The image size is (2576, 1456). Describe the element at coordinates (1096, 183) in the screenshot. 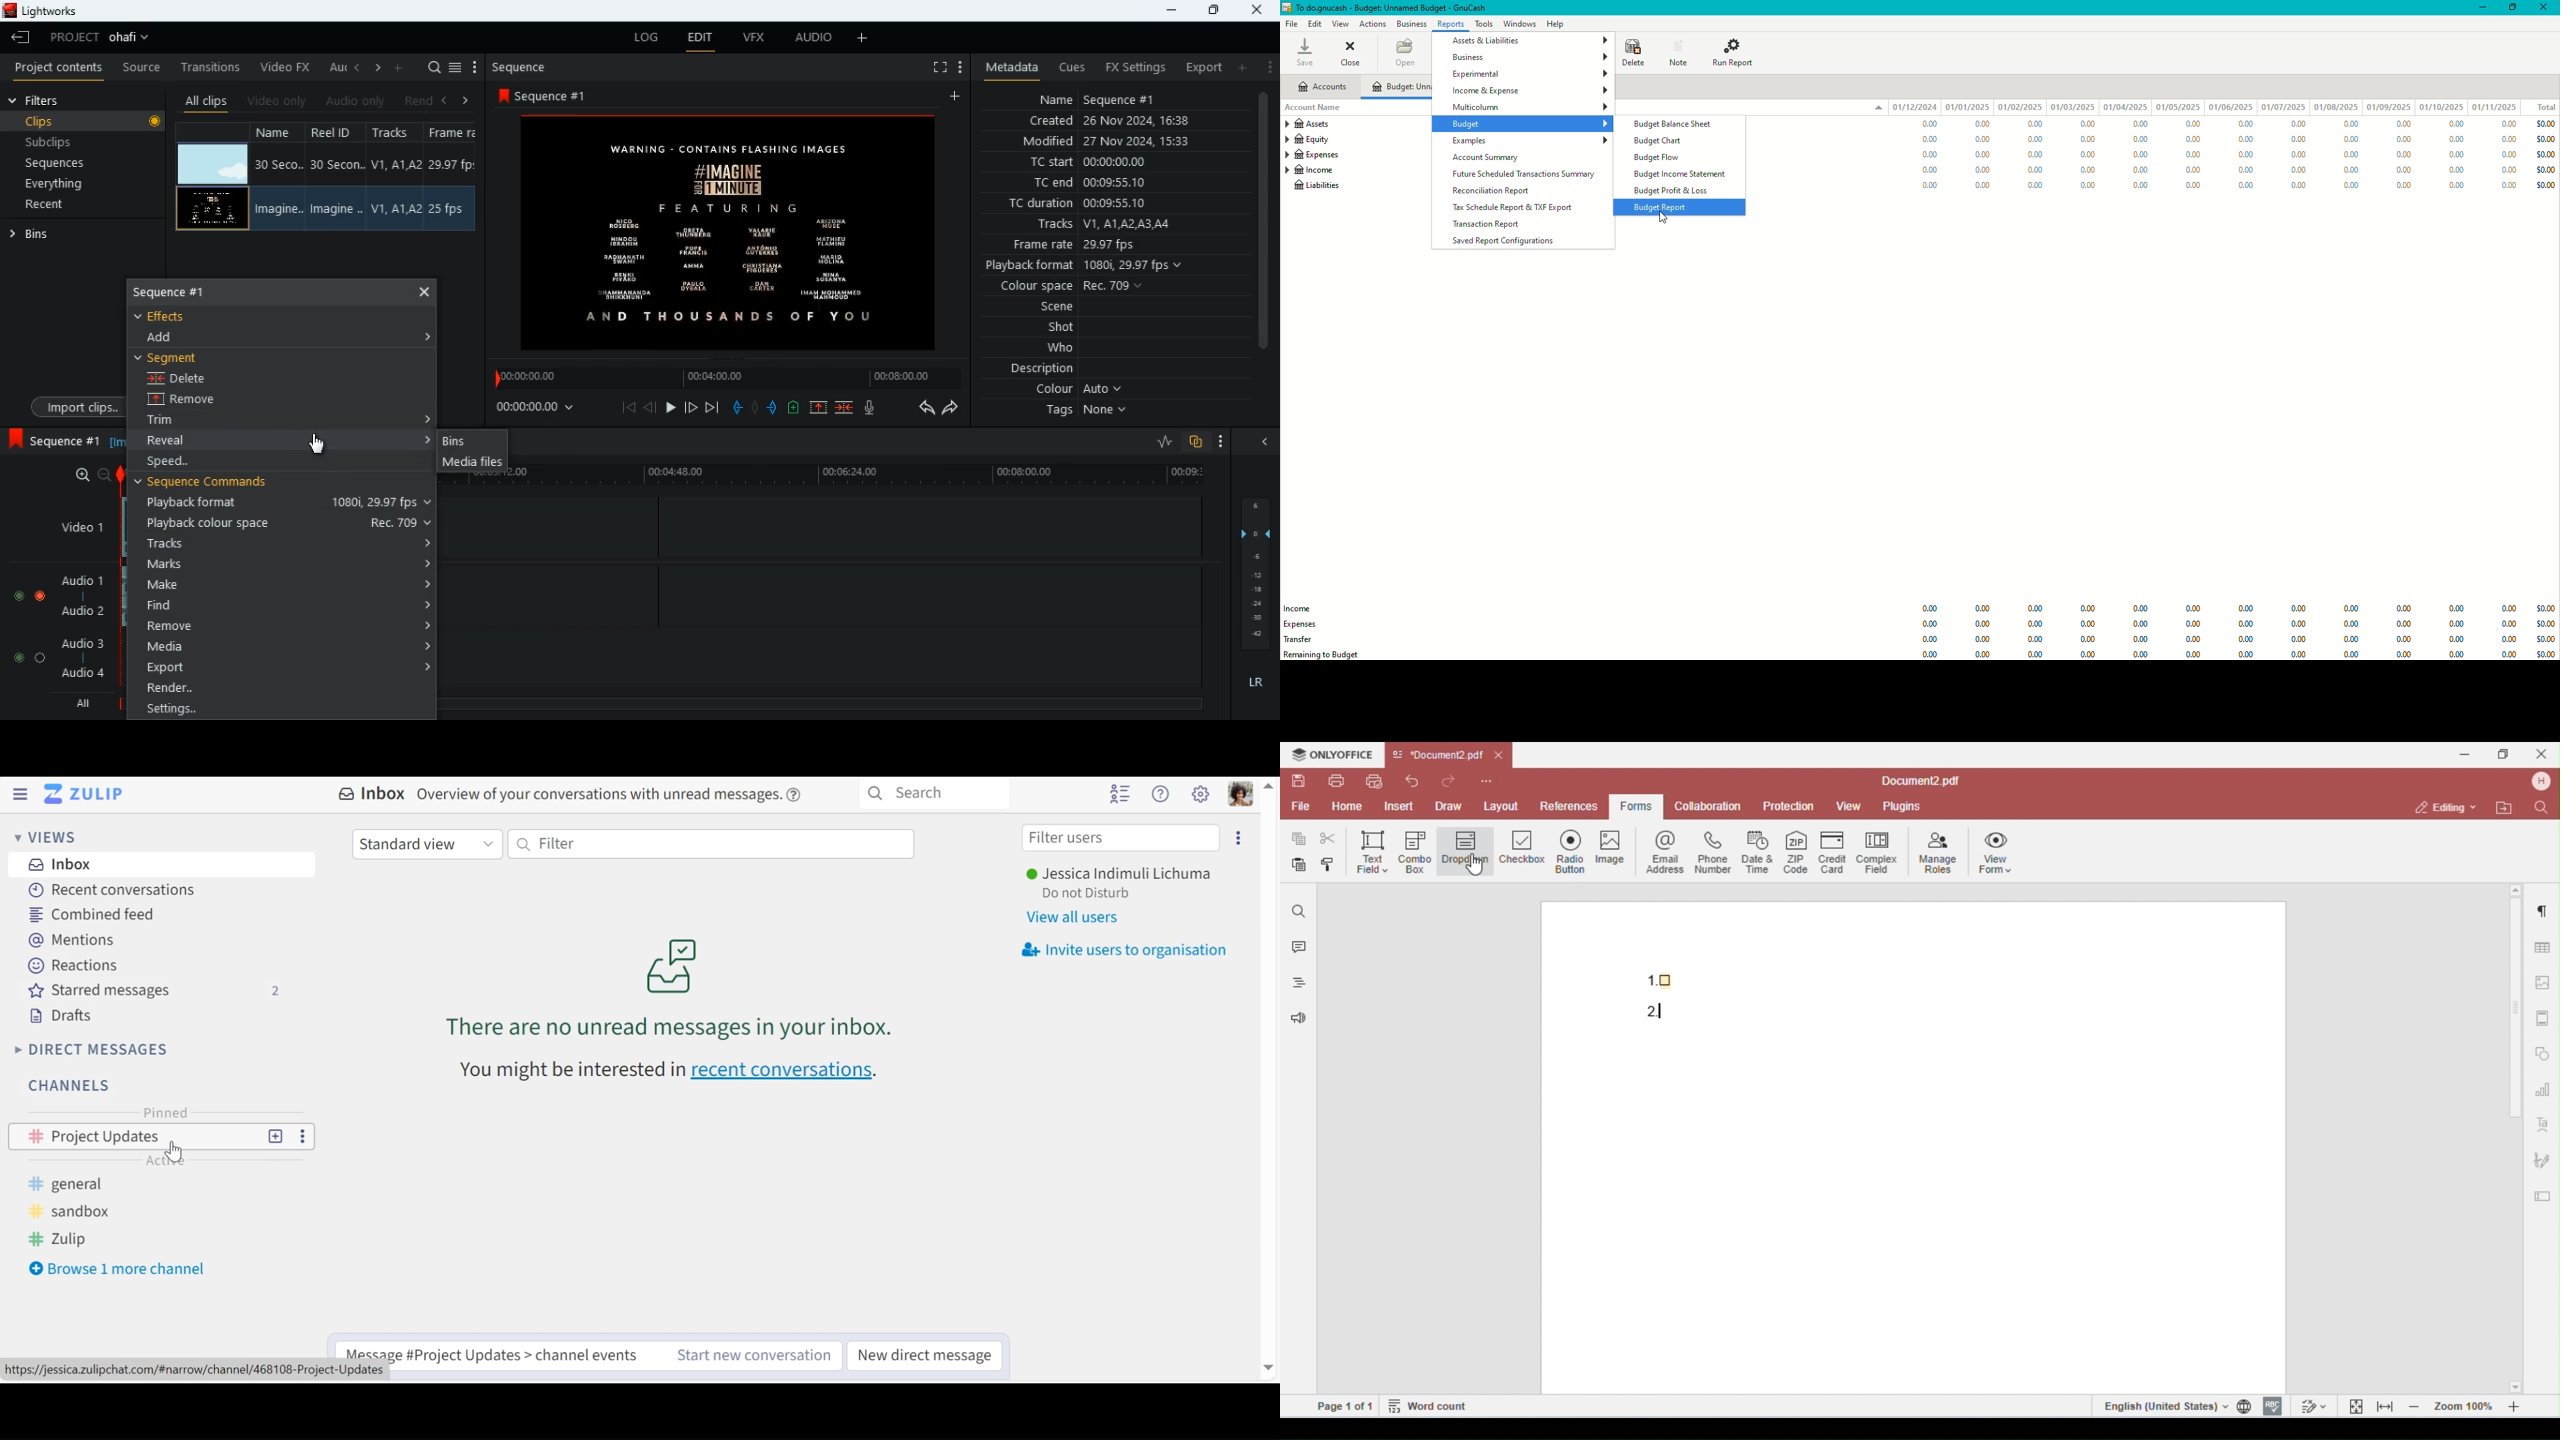

I see `tc end` at that location.